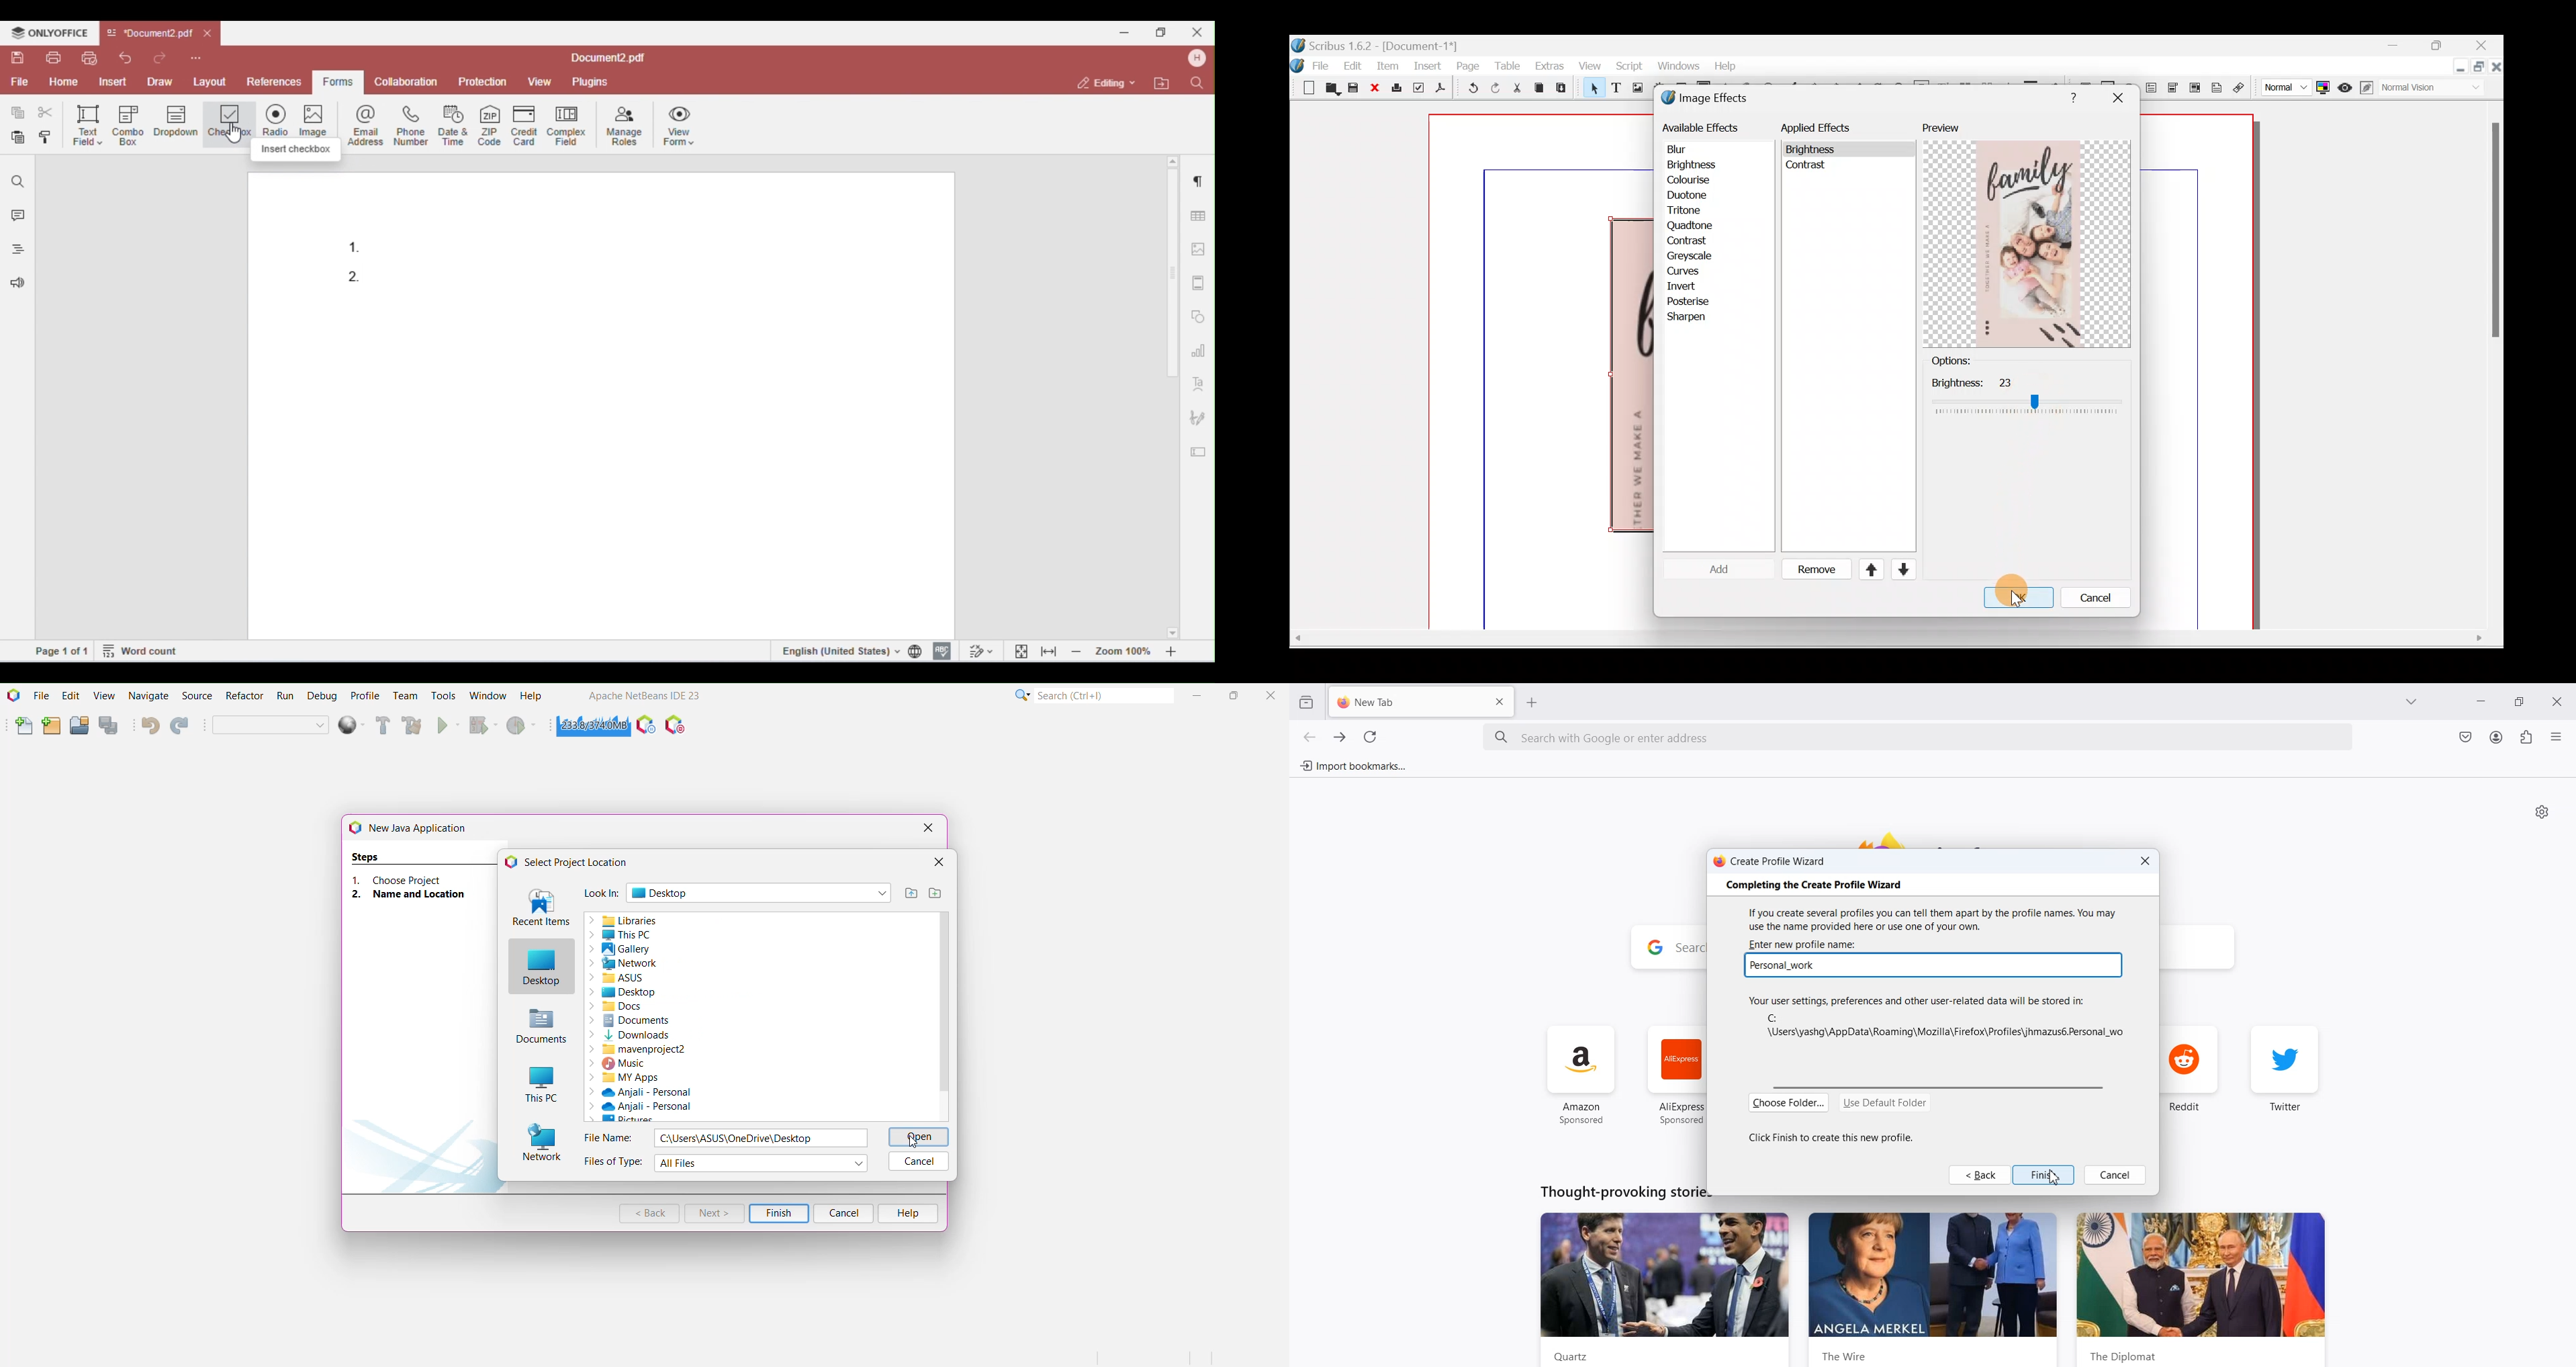 The height and width of the screenshot is (1372, 2576). I want to click on Open, so click(1330, 90).